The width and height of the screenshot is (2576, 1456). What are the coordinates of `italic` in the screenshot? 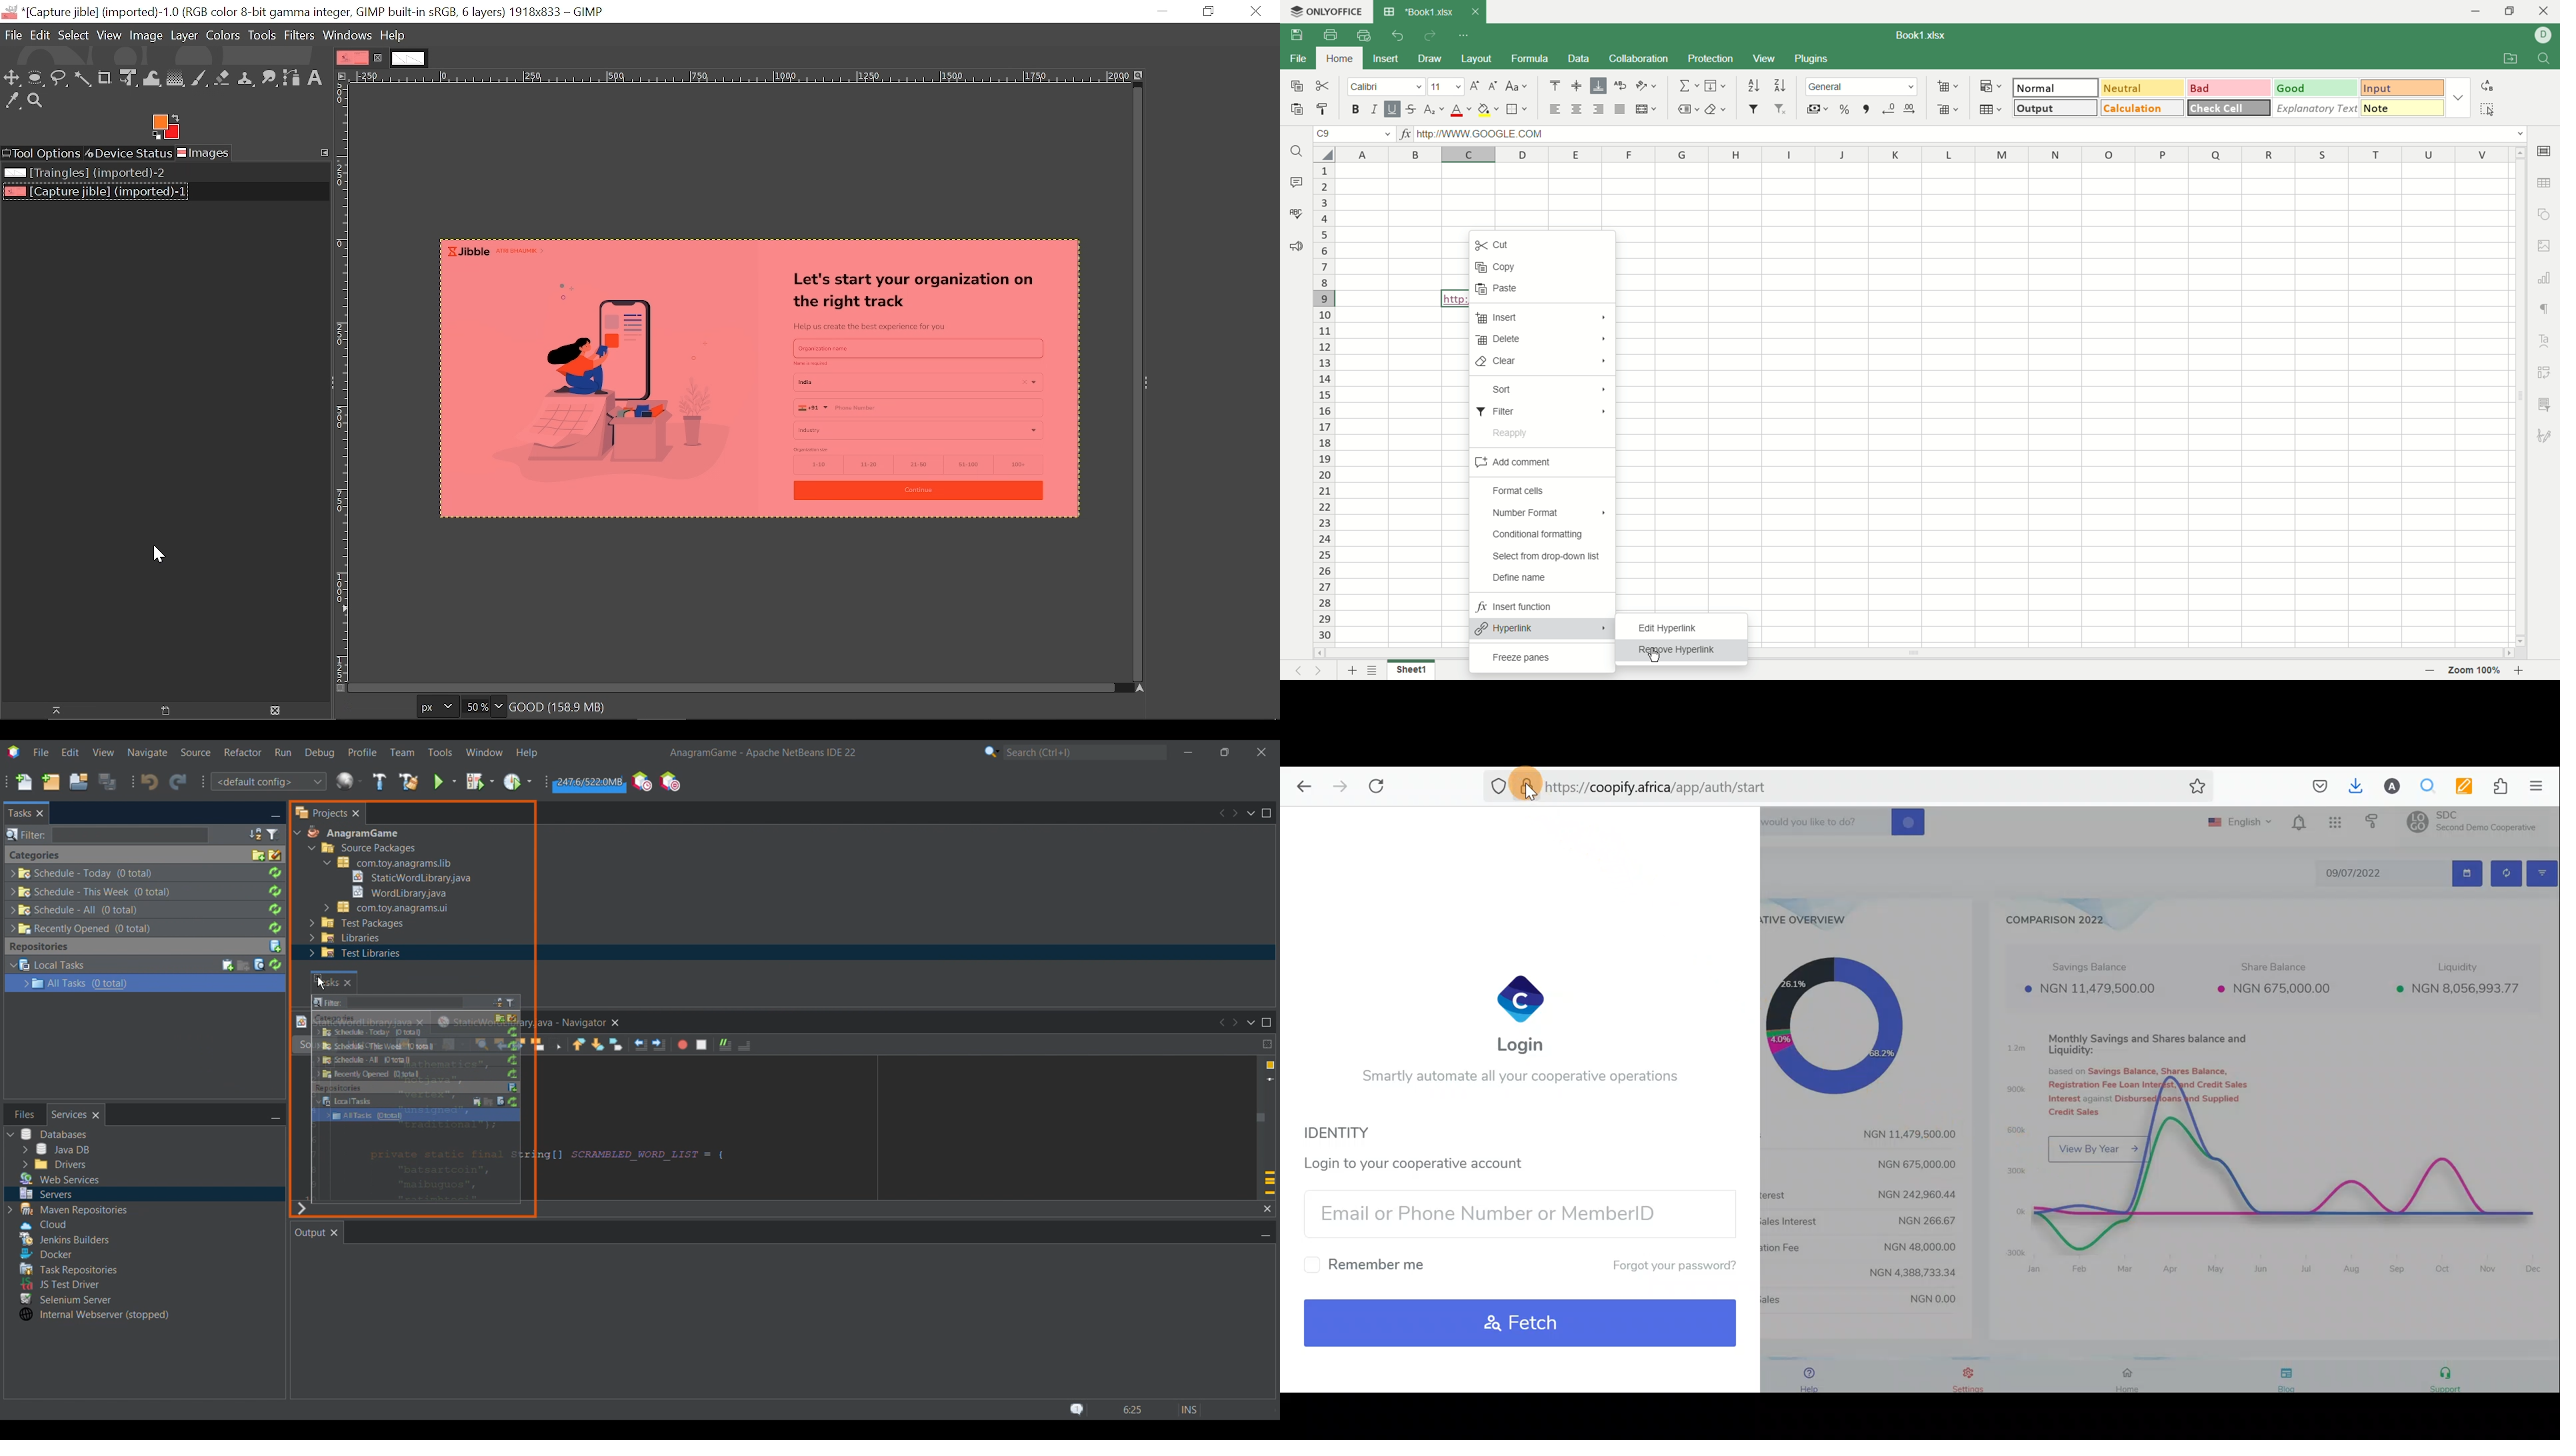 It's located at (1375, 109).